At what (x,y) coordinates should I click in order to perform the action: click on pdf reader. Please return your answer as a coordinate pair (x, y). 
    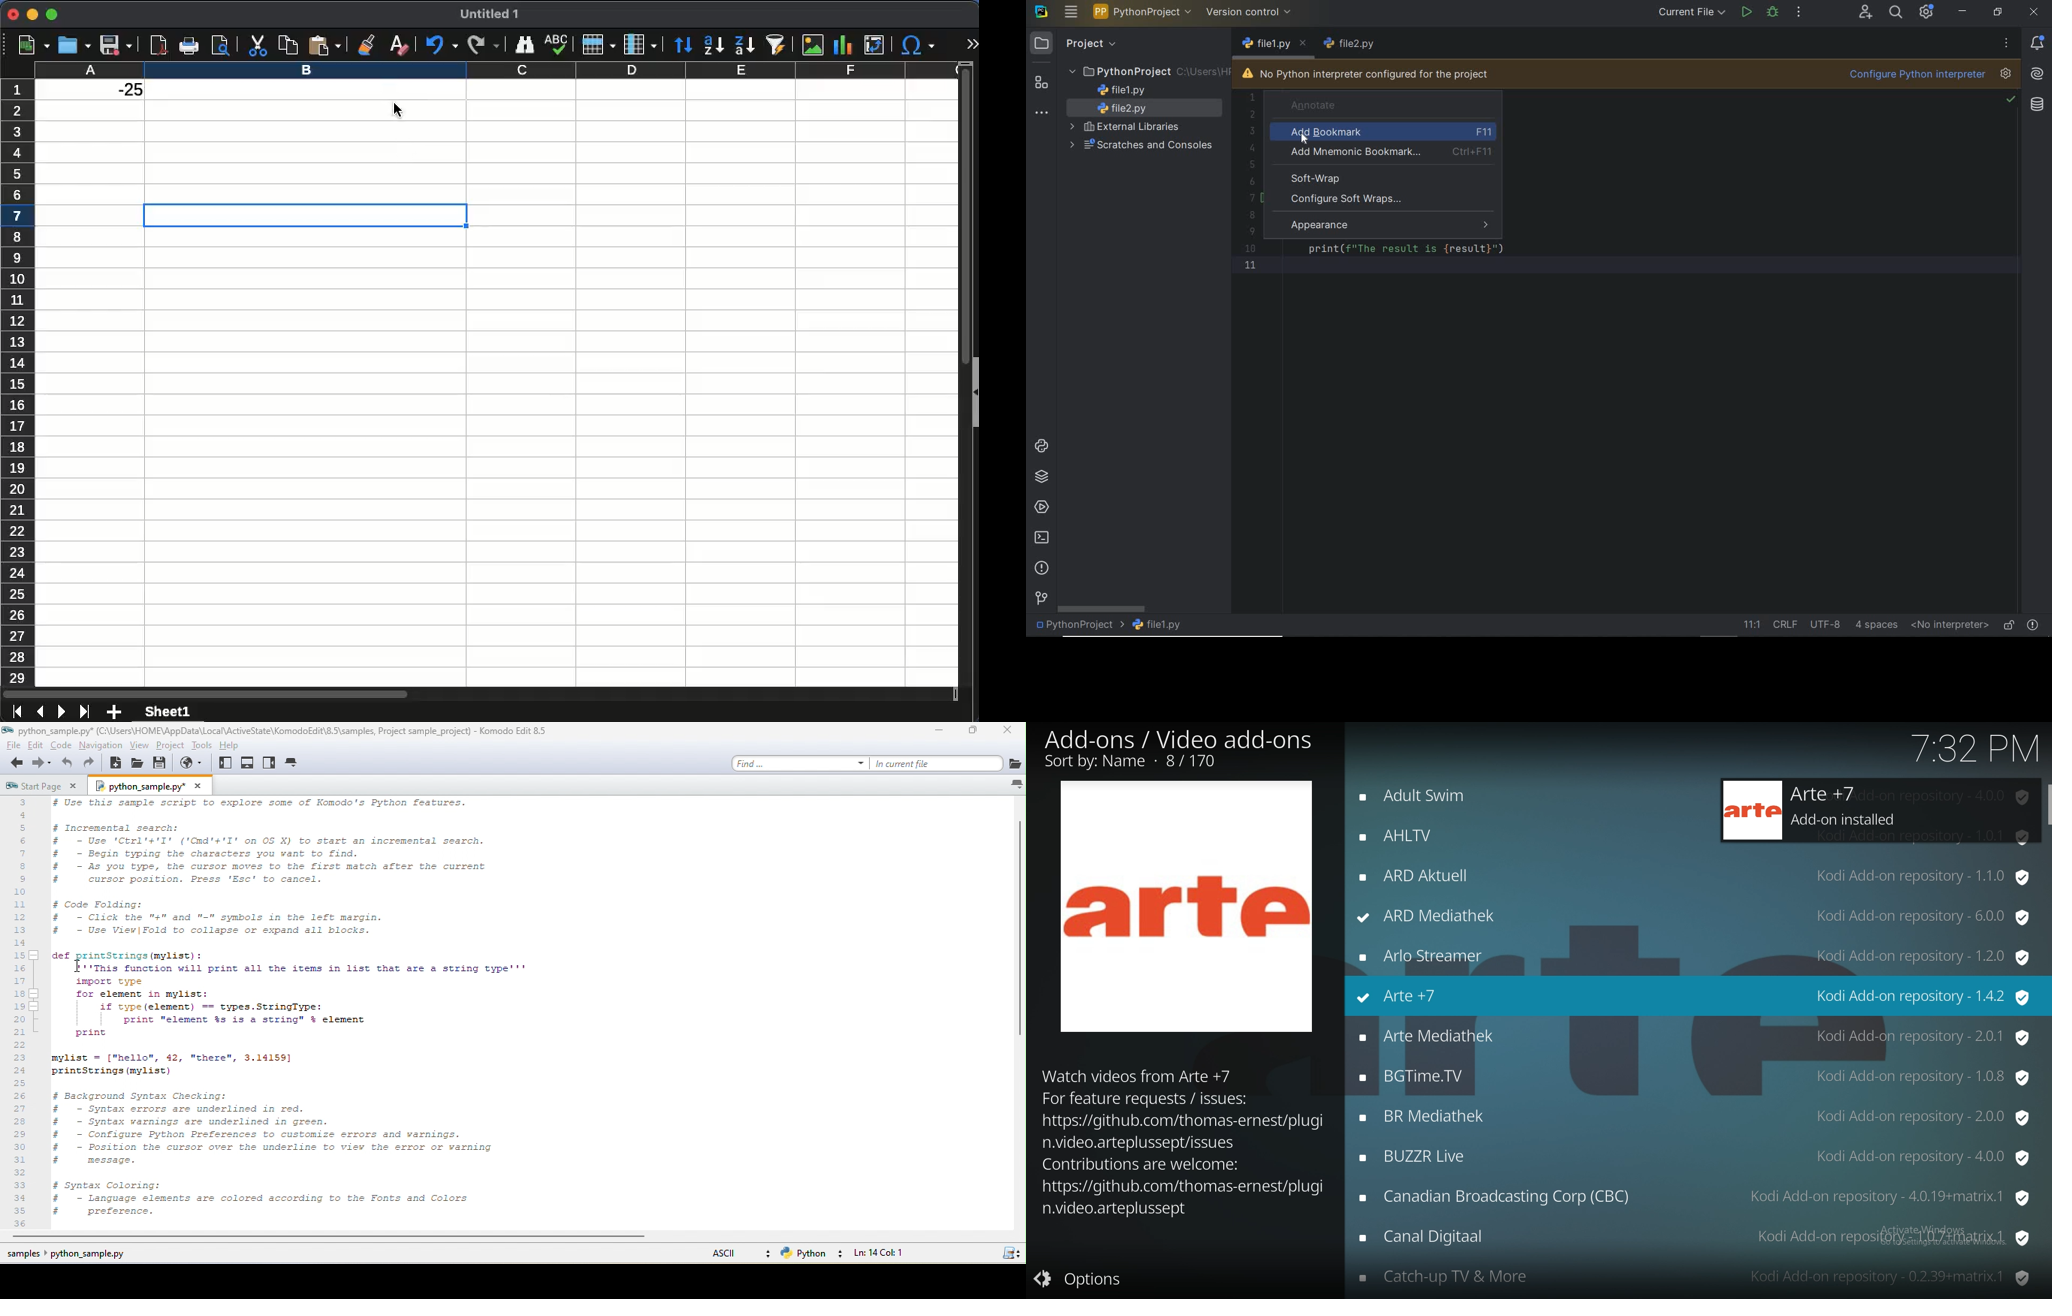
    Looking at the image, I should click on (160, 45).